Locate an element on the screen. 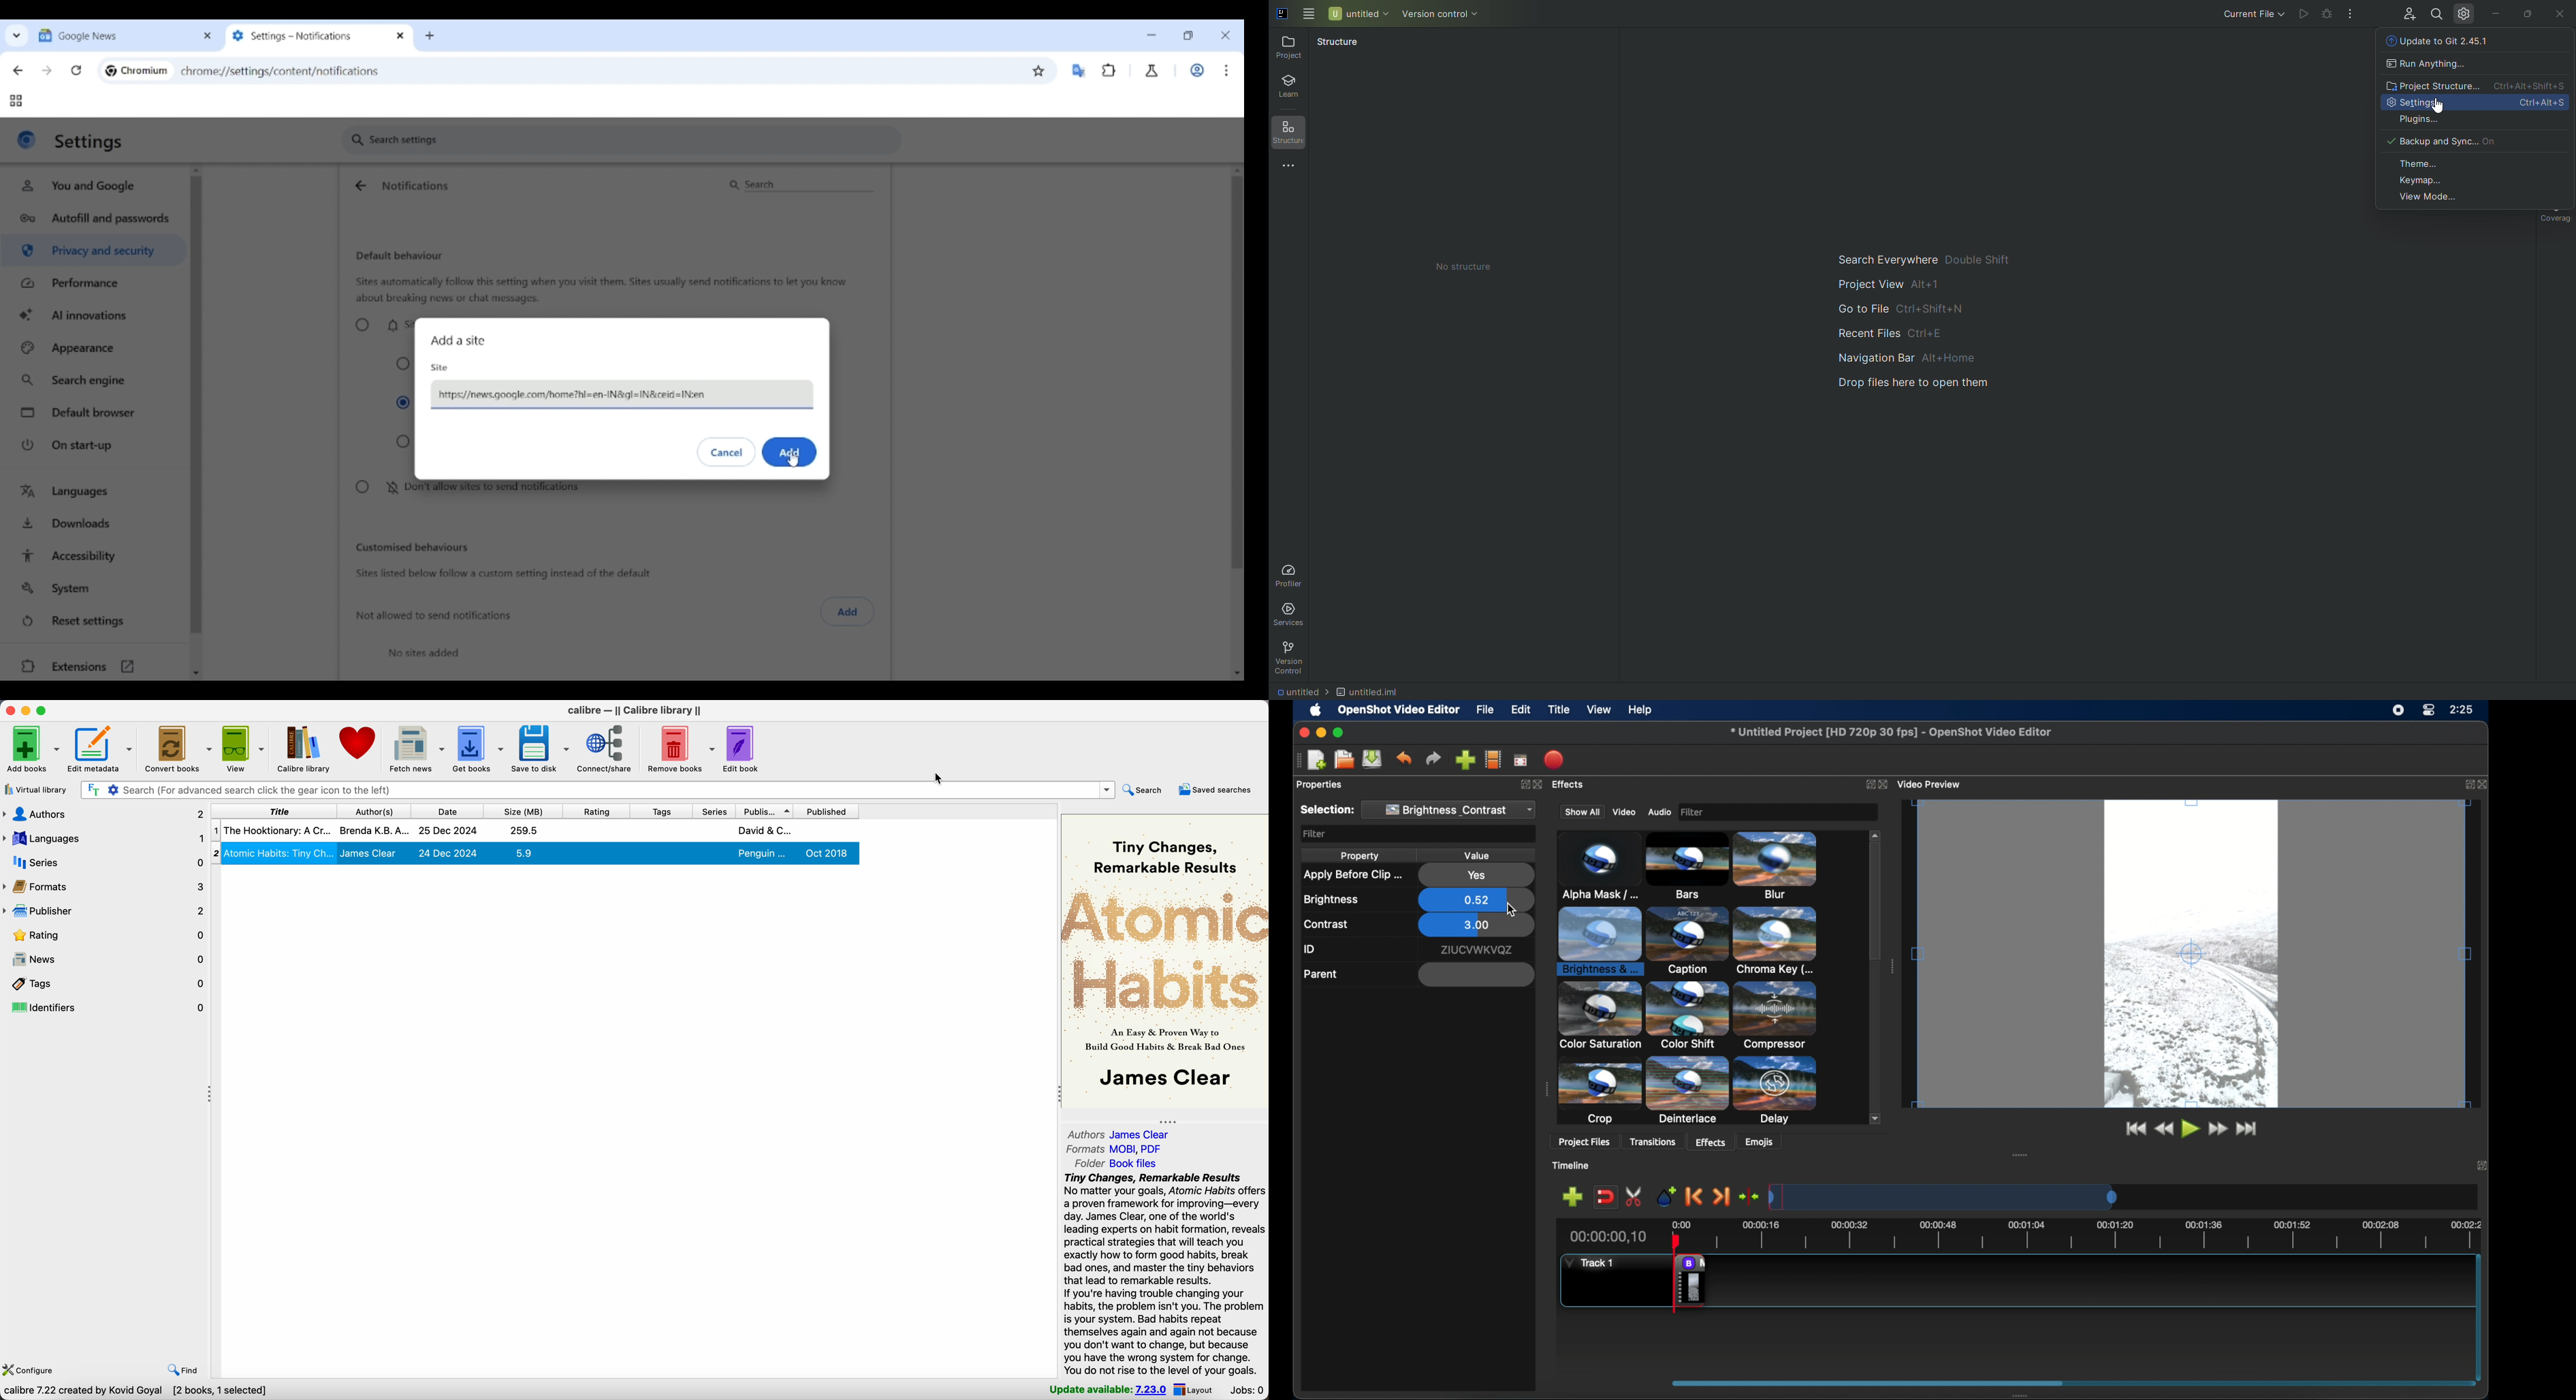 Image resolution: width=2576 pixels, height=1400 pixels. scroll down arrow is located at coordinates (1872, 1117).